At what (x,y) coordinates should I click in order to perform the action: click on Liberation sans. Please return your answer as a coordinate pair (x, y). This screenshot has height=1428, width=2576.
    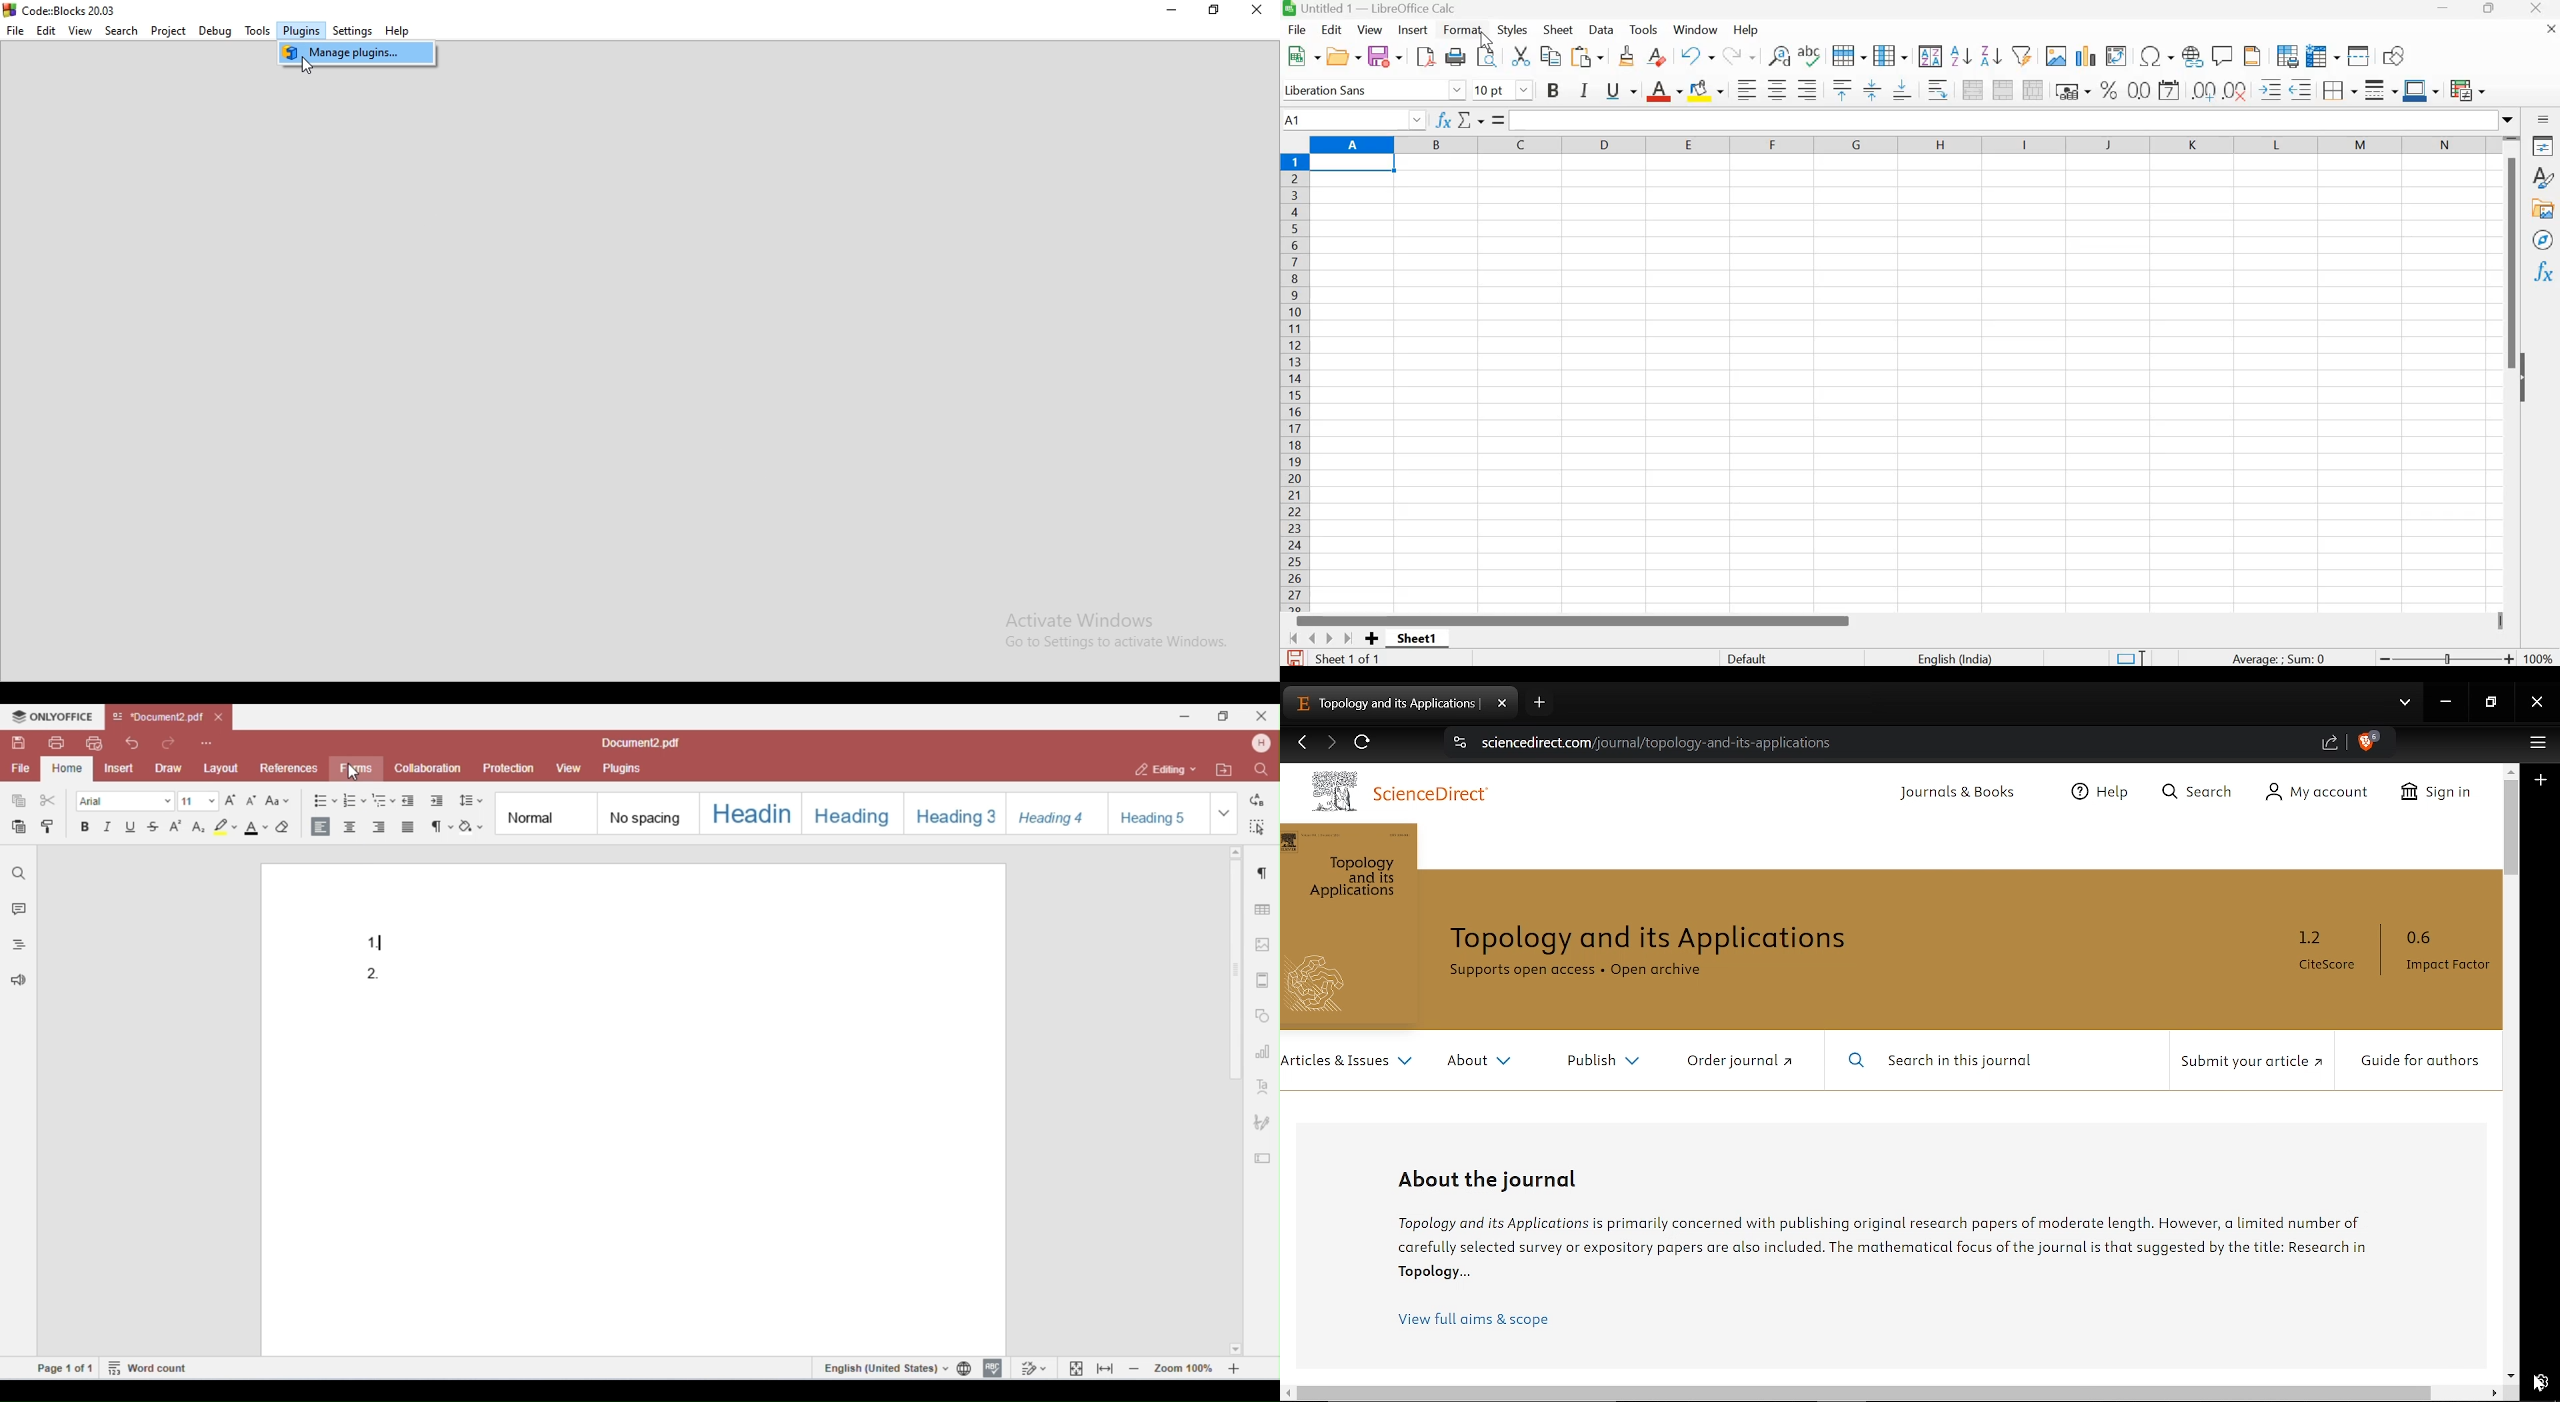
    Looking at the image, I should click on (1373, 89).